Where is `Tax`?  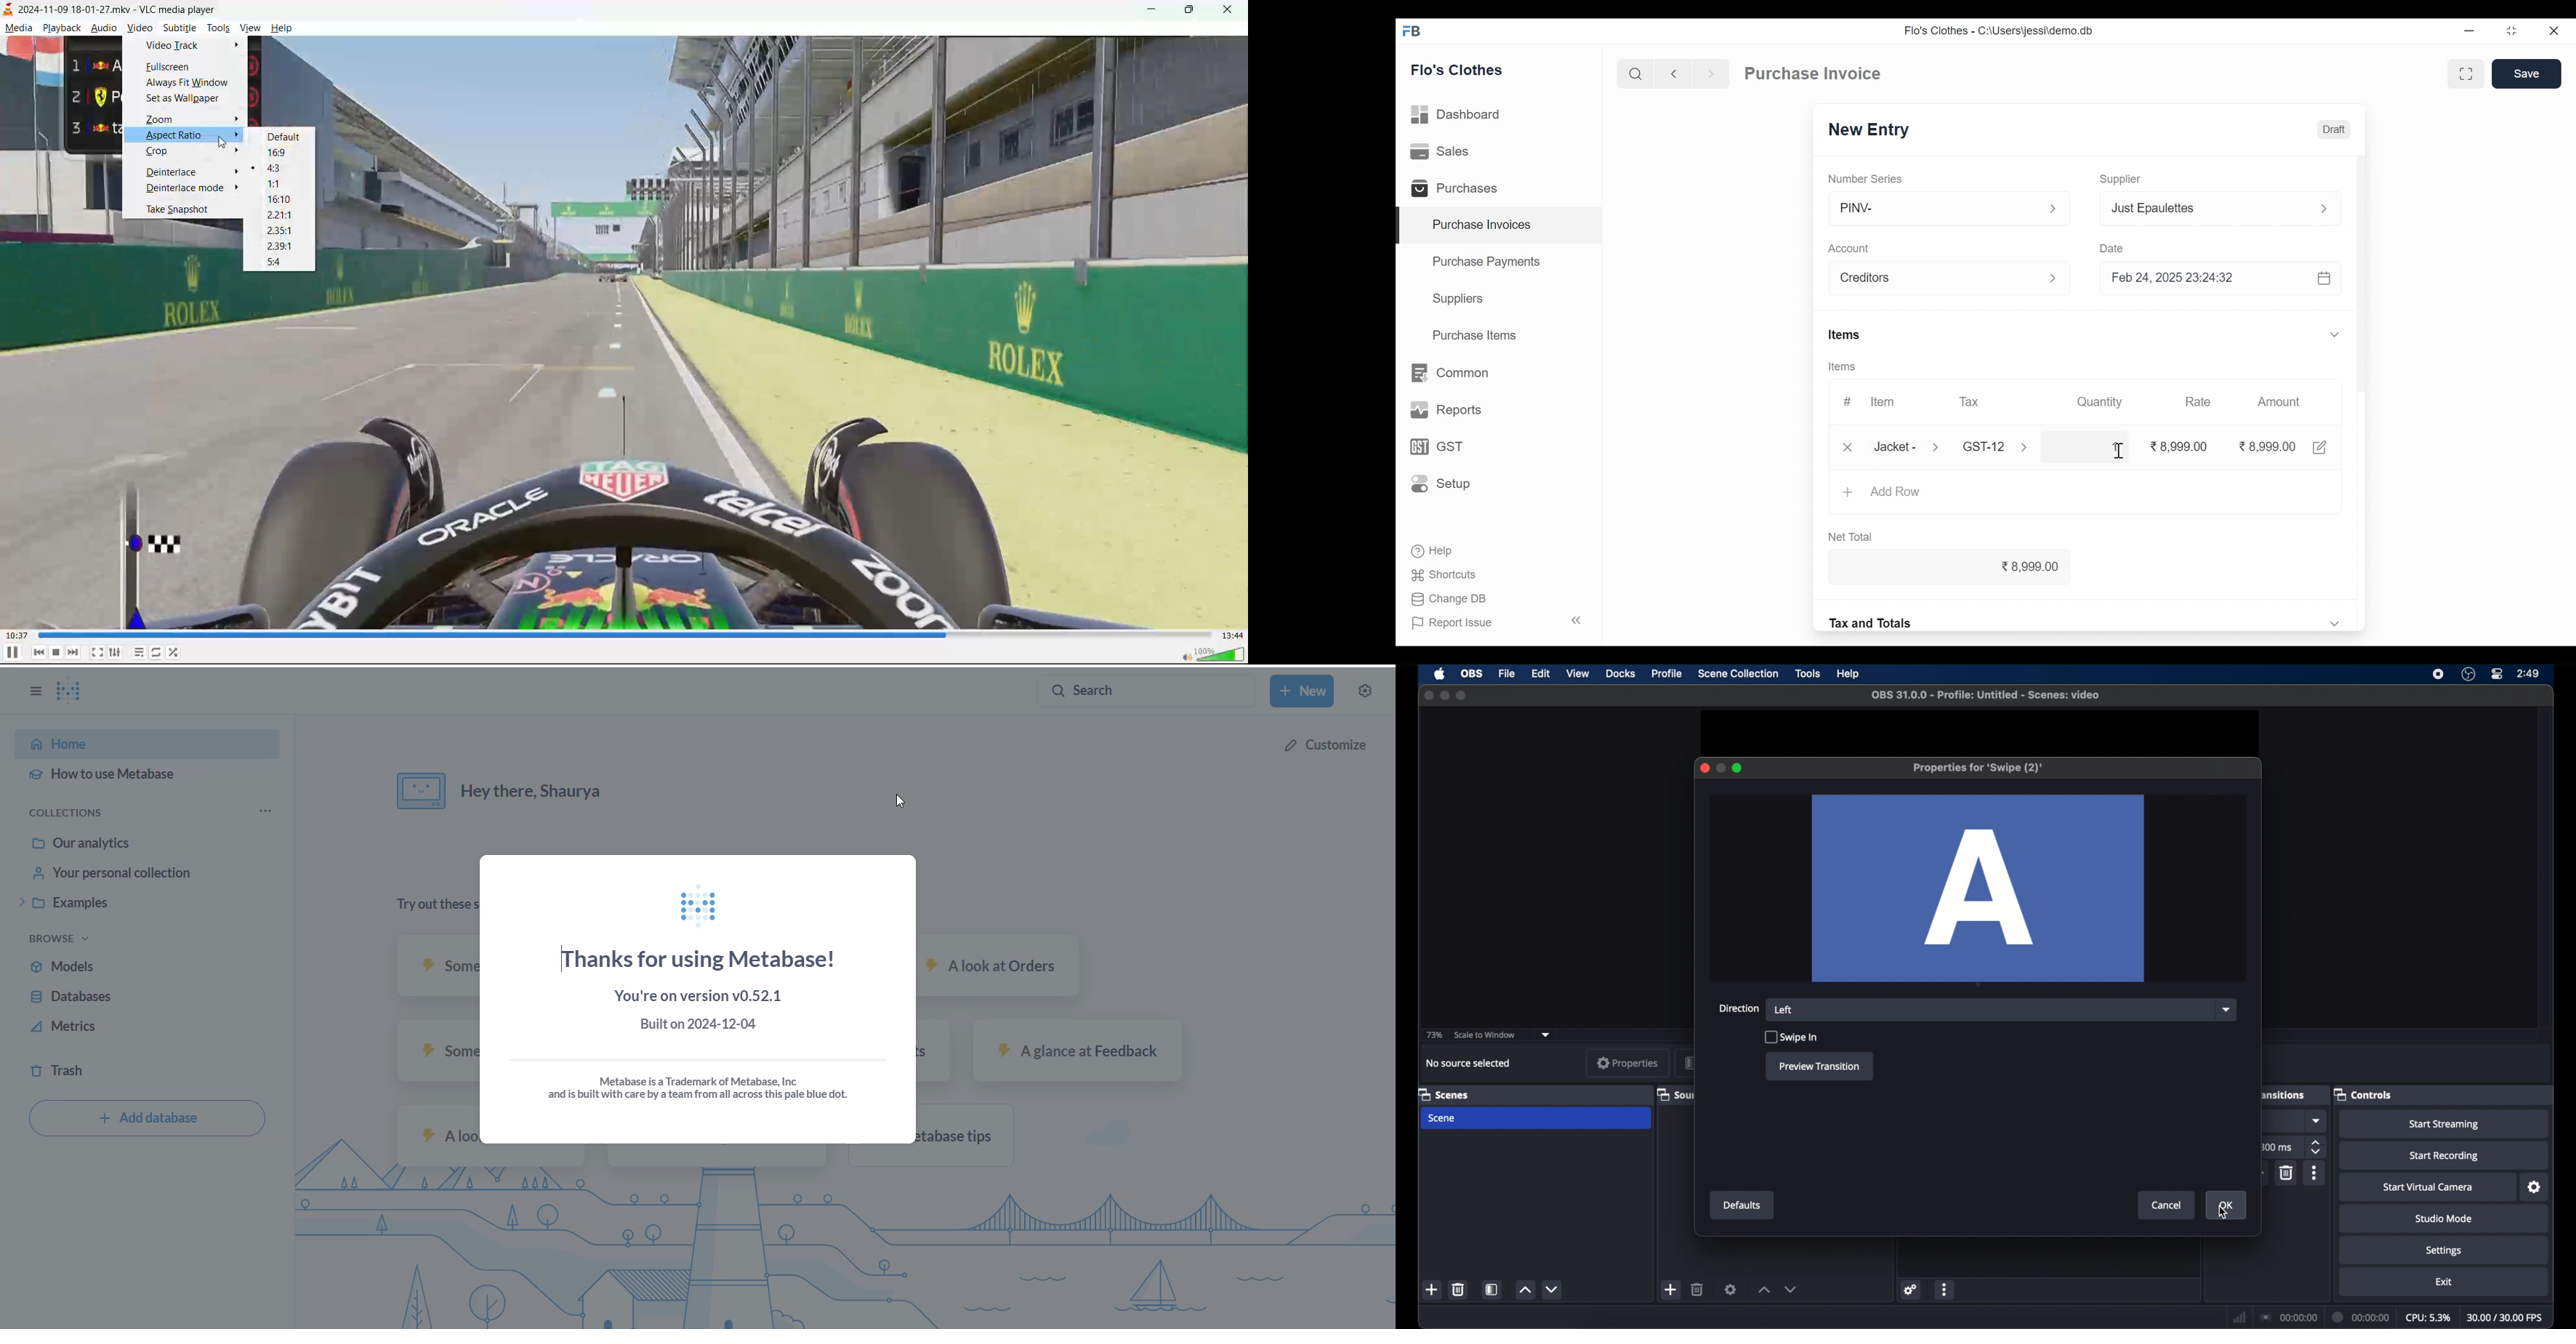
Tax is located at coordinates (1987, 446).